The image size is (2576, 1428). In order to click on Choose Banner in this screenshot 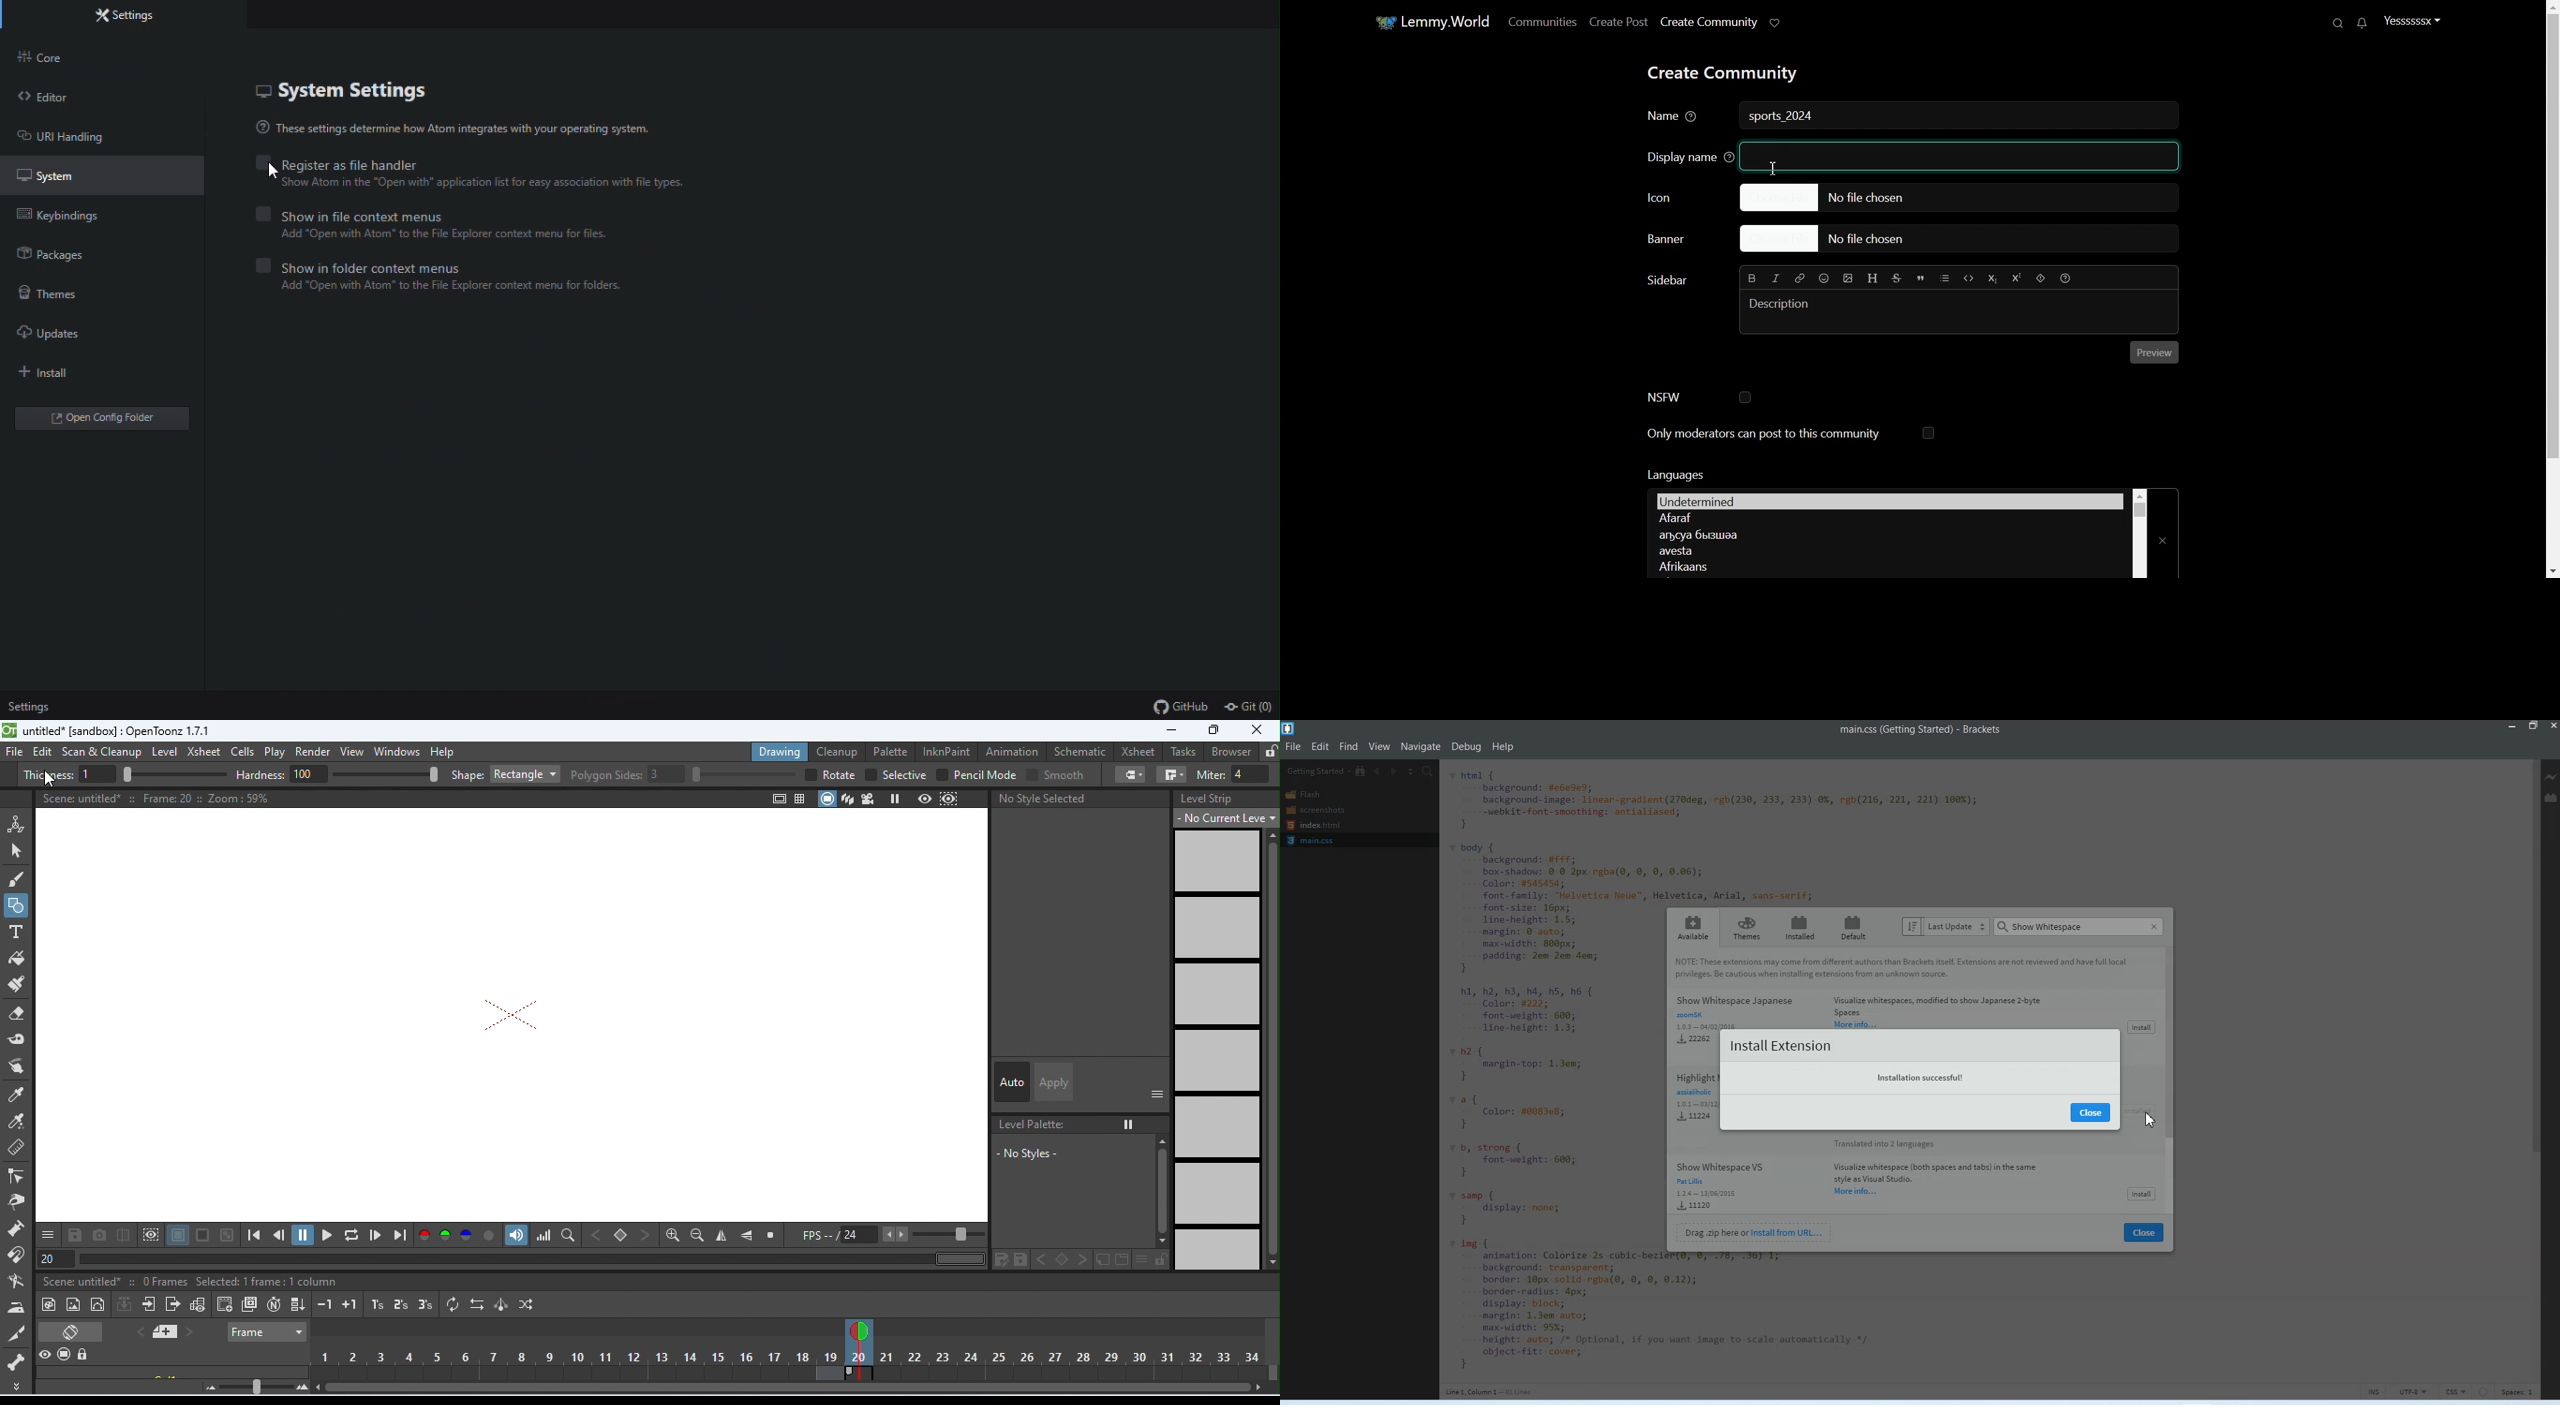, I will do `click(1677, 241)`.